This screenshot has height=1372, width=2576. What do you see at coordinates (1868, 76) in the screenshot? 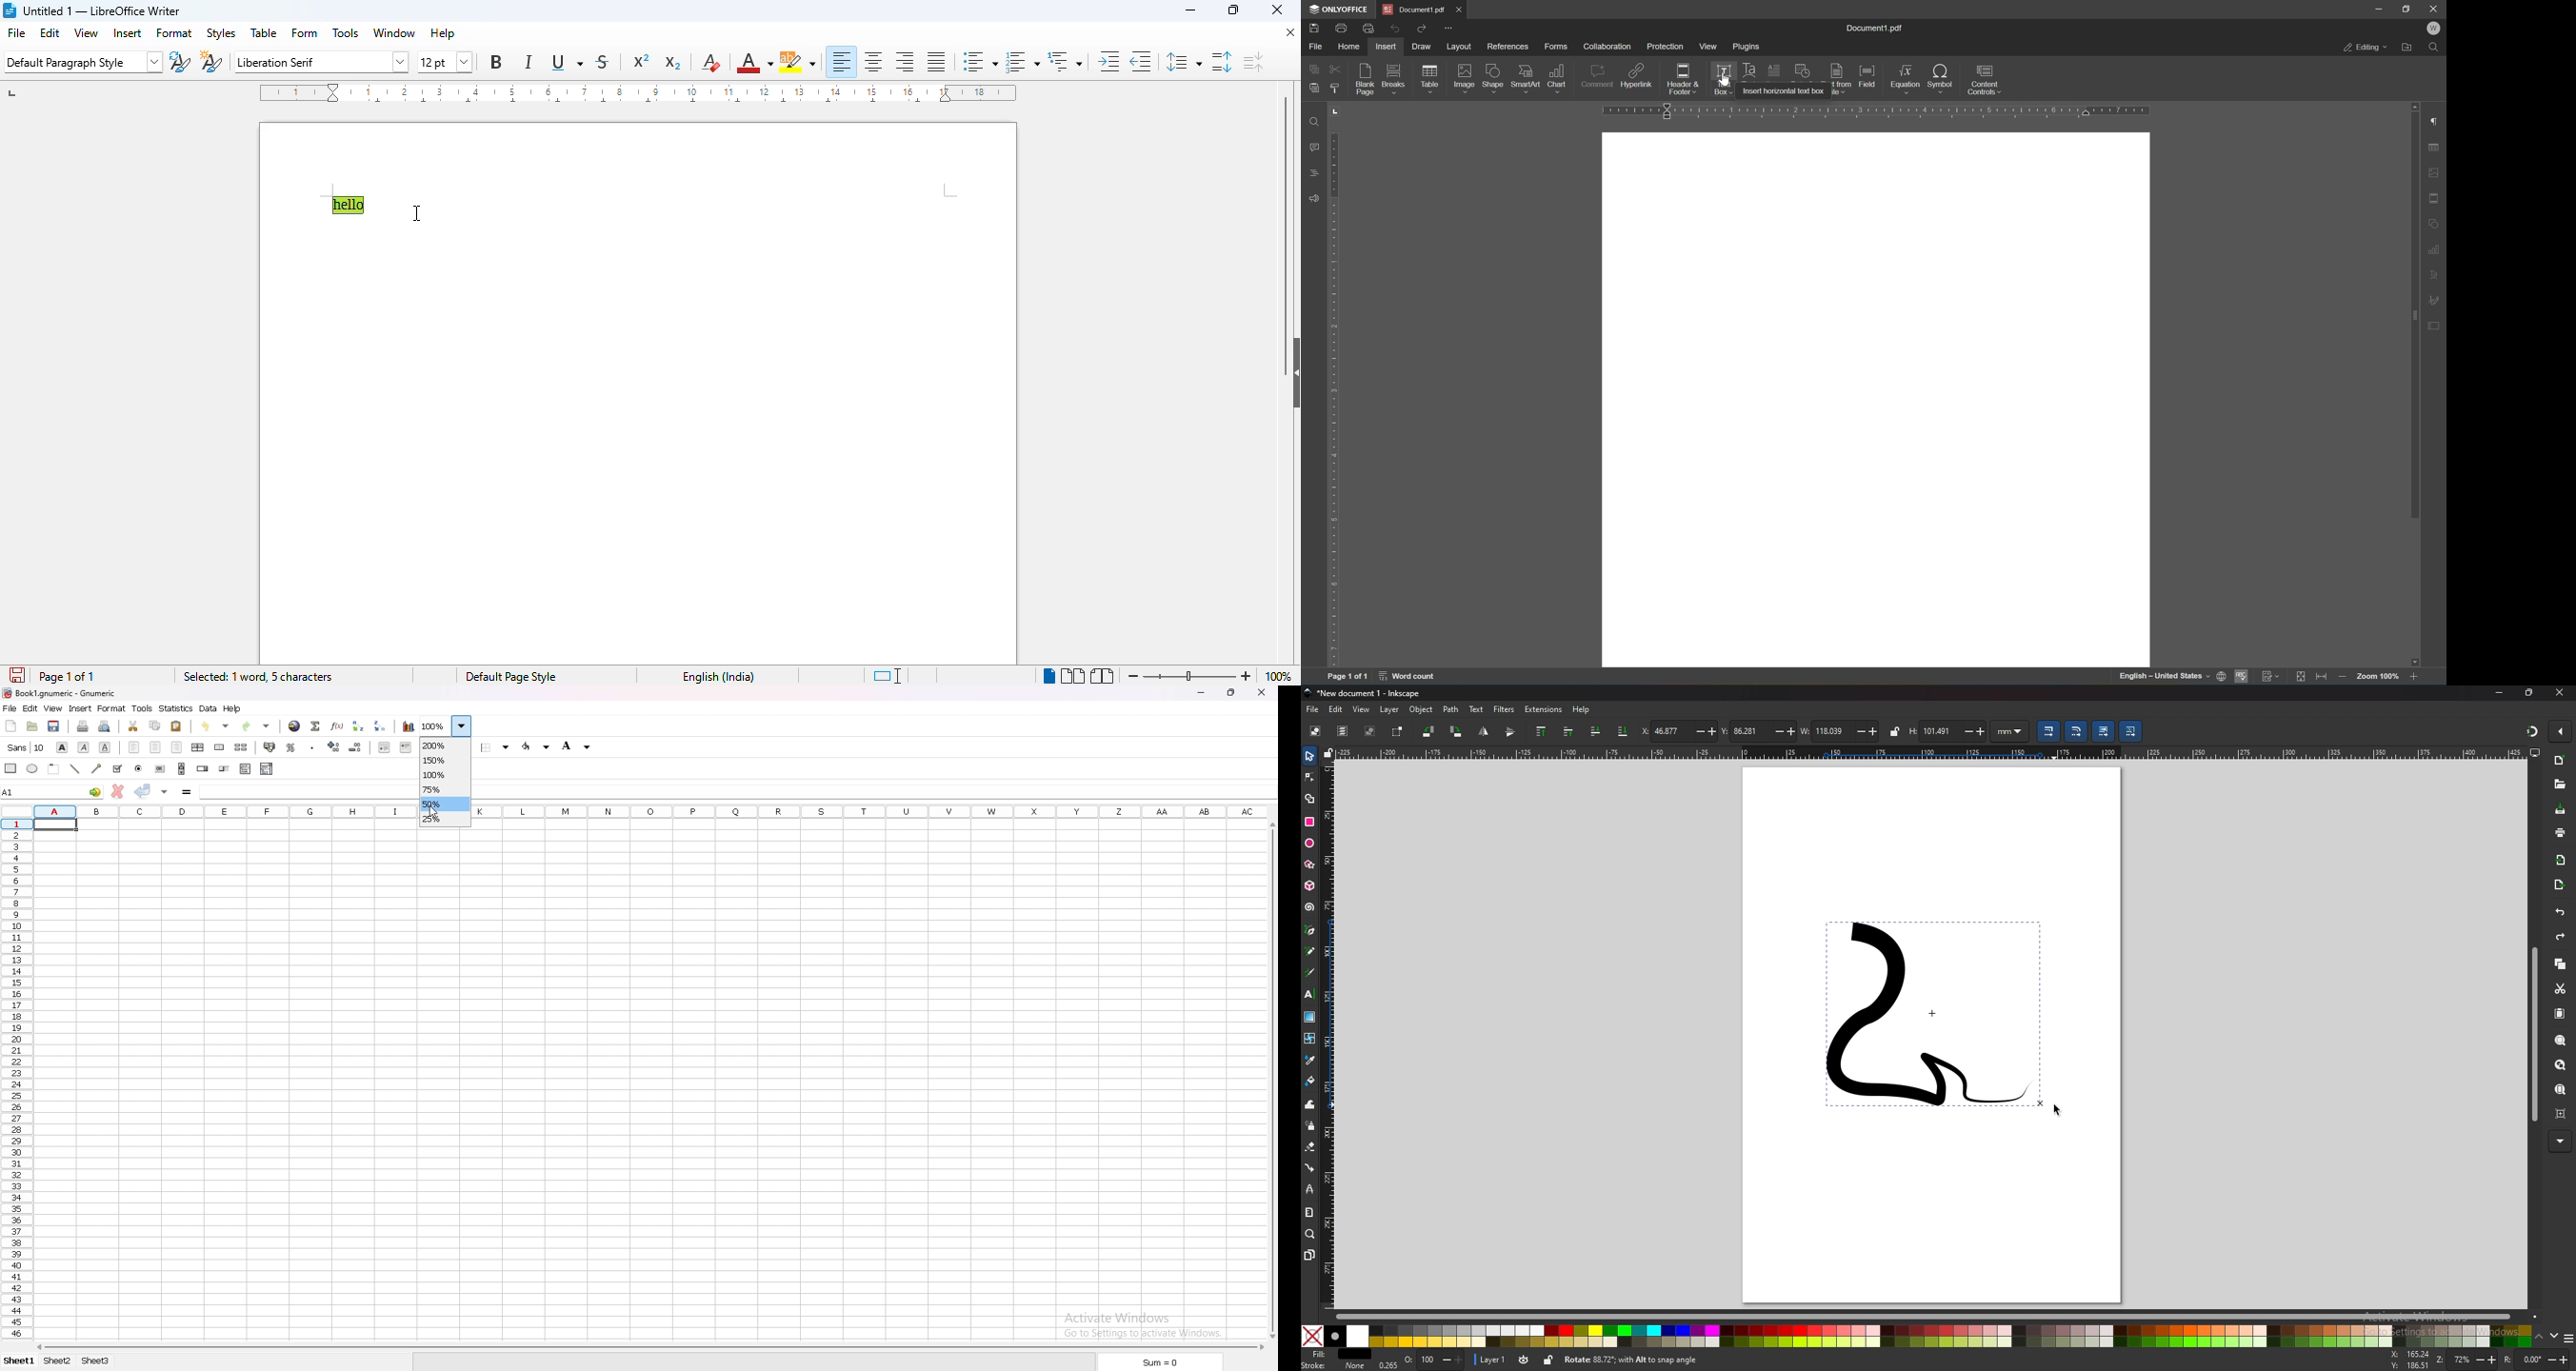
I see `field` at bounding box center [1868, 76].